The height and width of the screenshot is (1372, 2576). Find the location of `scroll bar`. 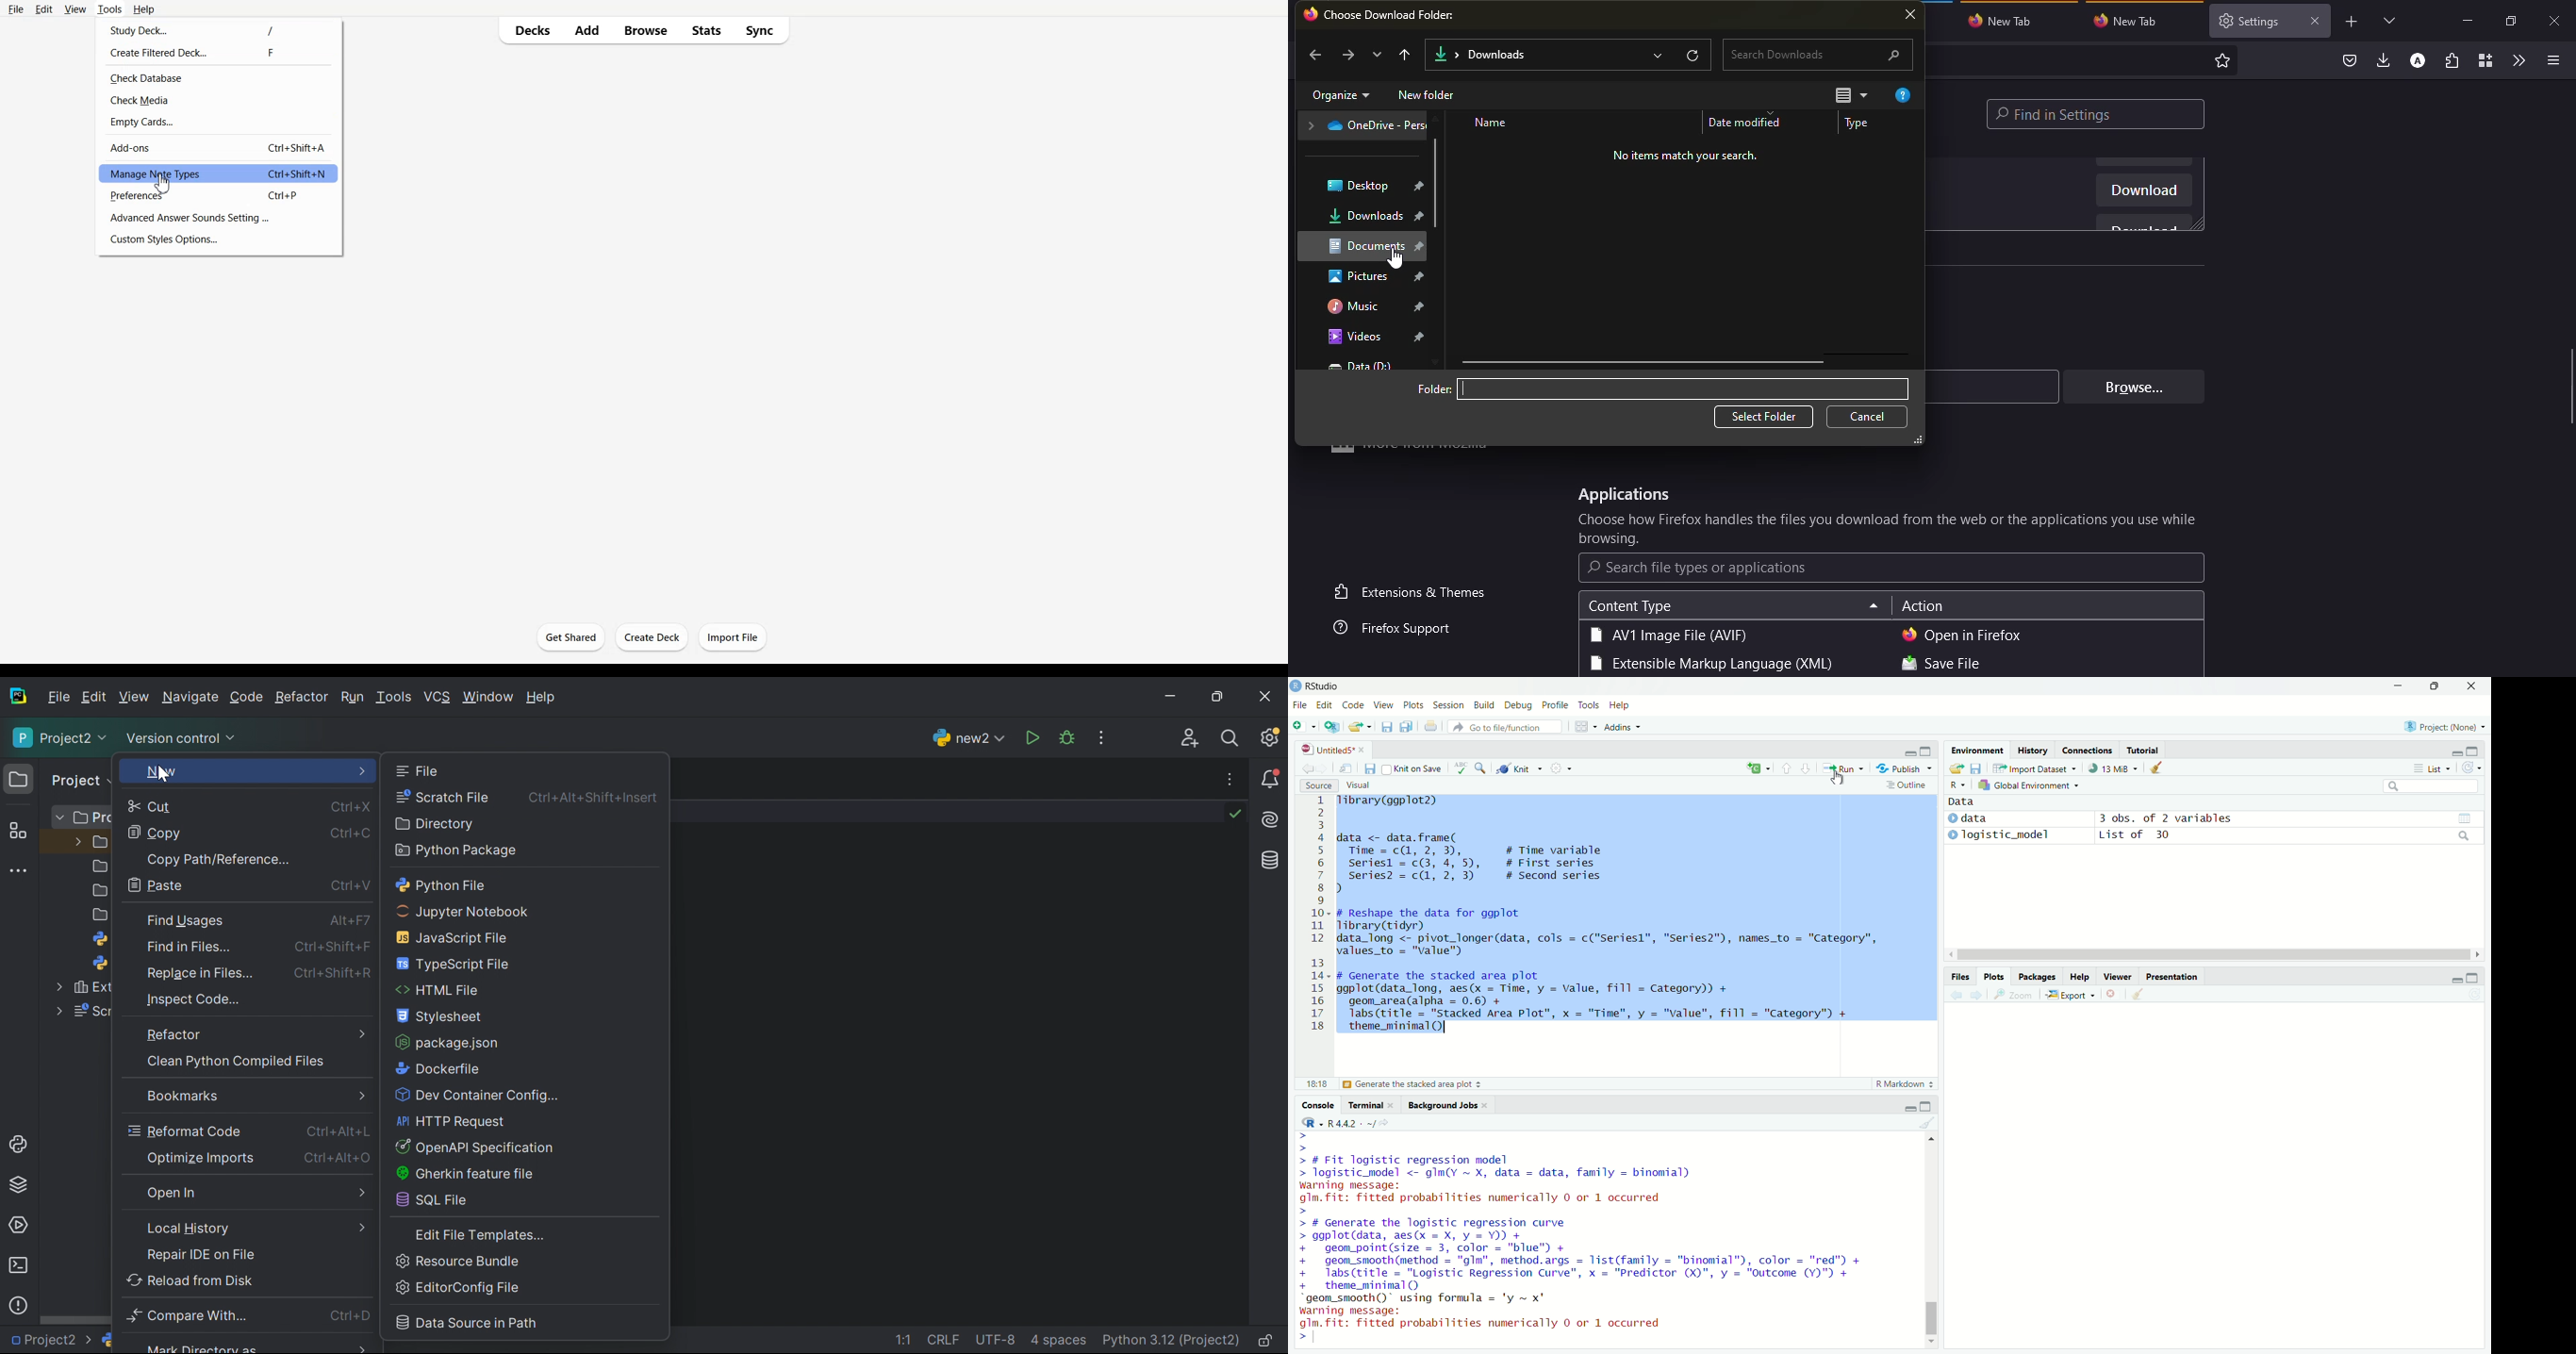

scroll bar is located at coordinates (1643, 362).